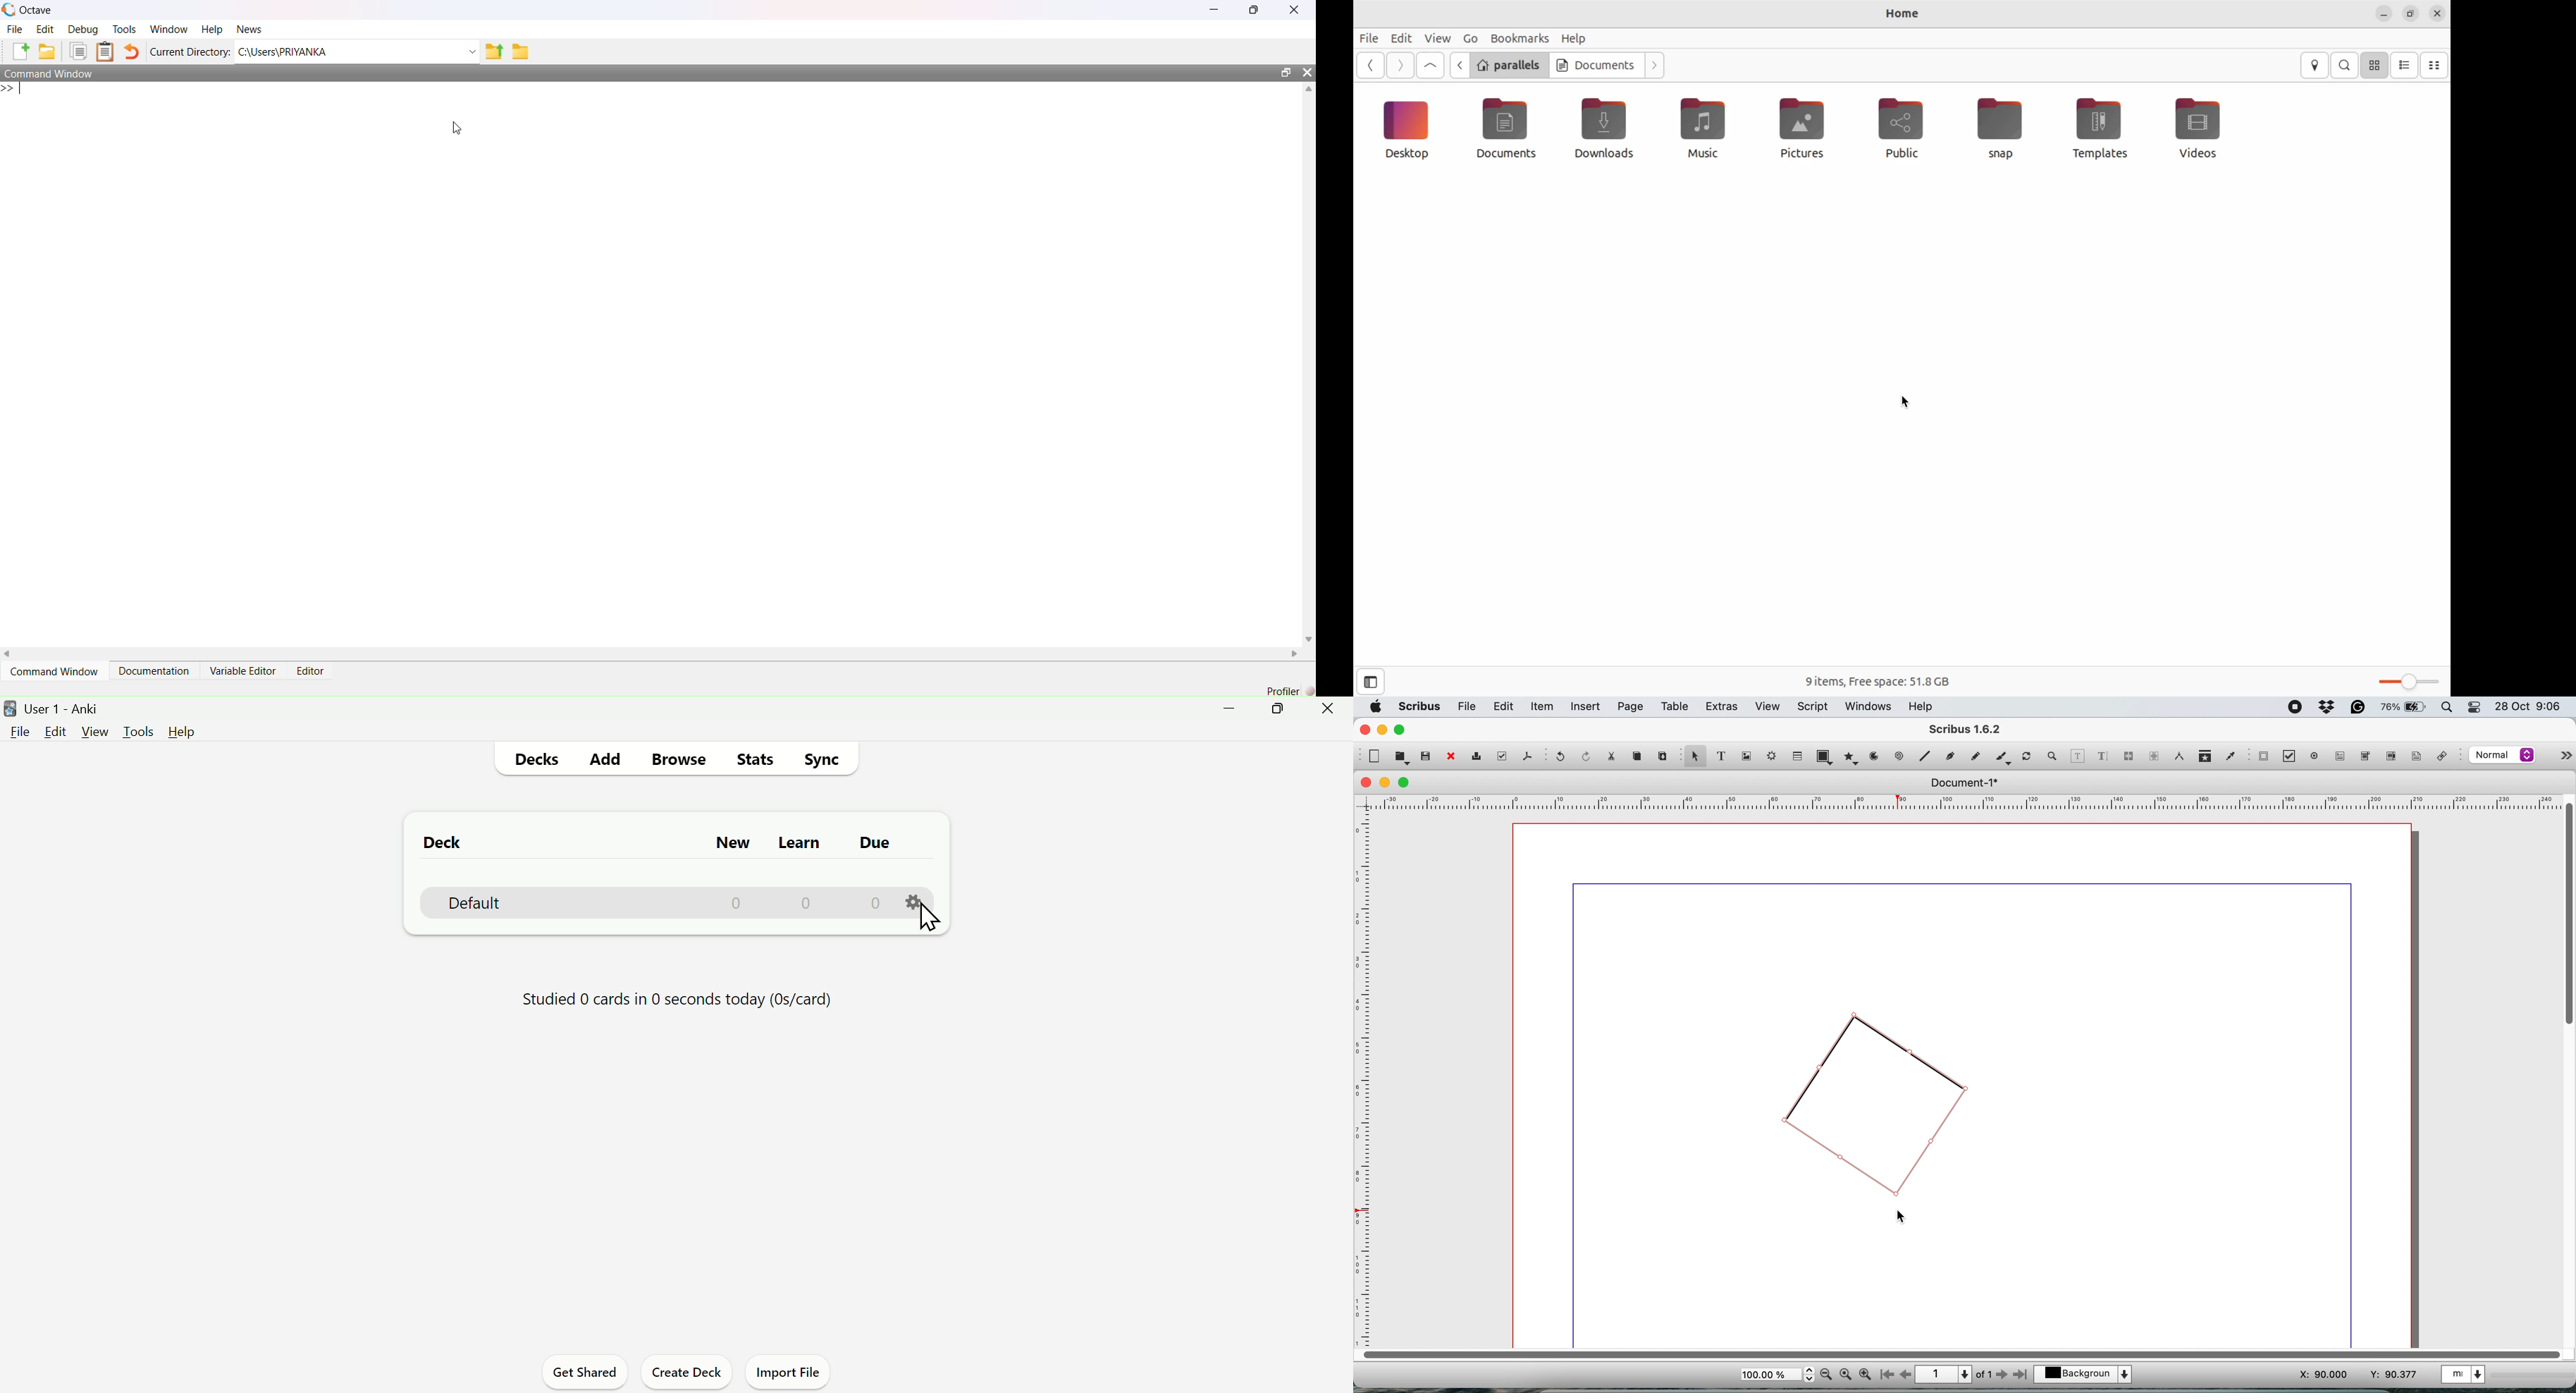 This screenshot has height=1400, width=2576. What do you see at coordinates (448, 841) in the screenshot?
I see `Deck` at bounding box center [448, 841].